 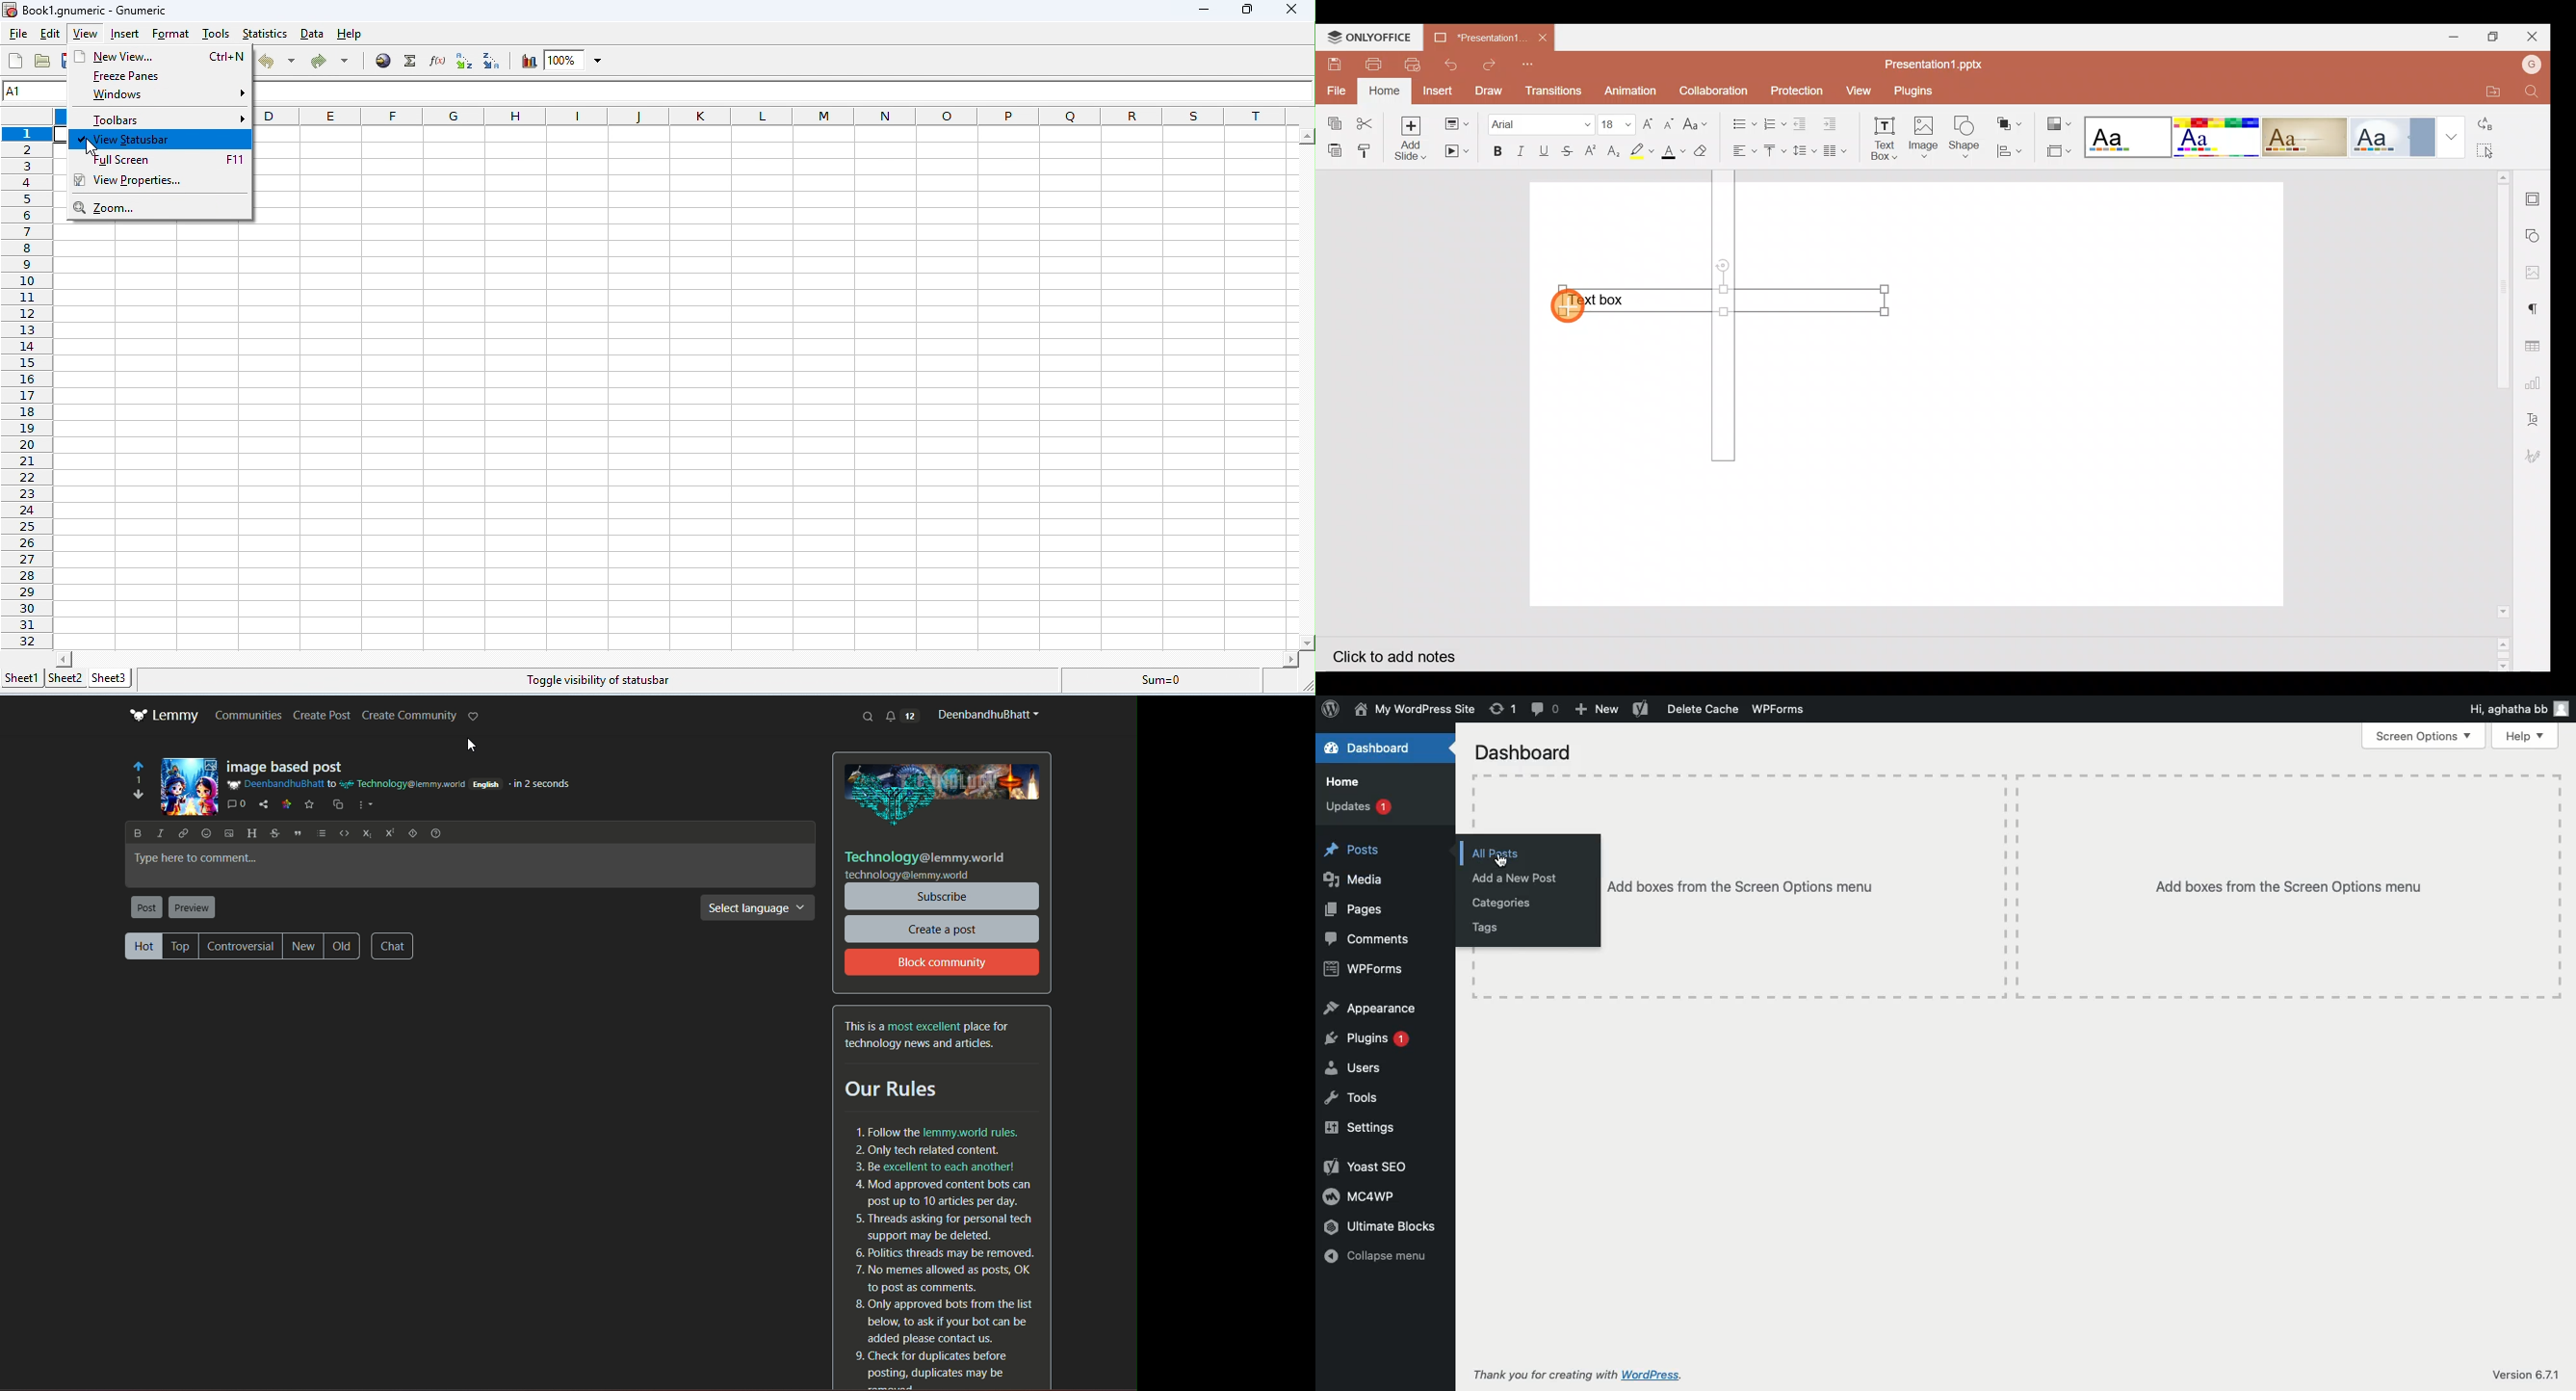 I want to click on statistics, so click(x=266, y=34).